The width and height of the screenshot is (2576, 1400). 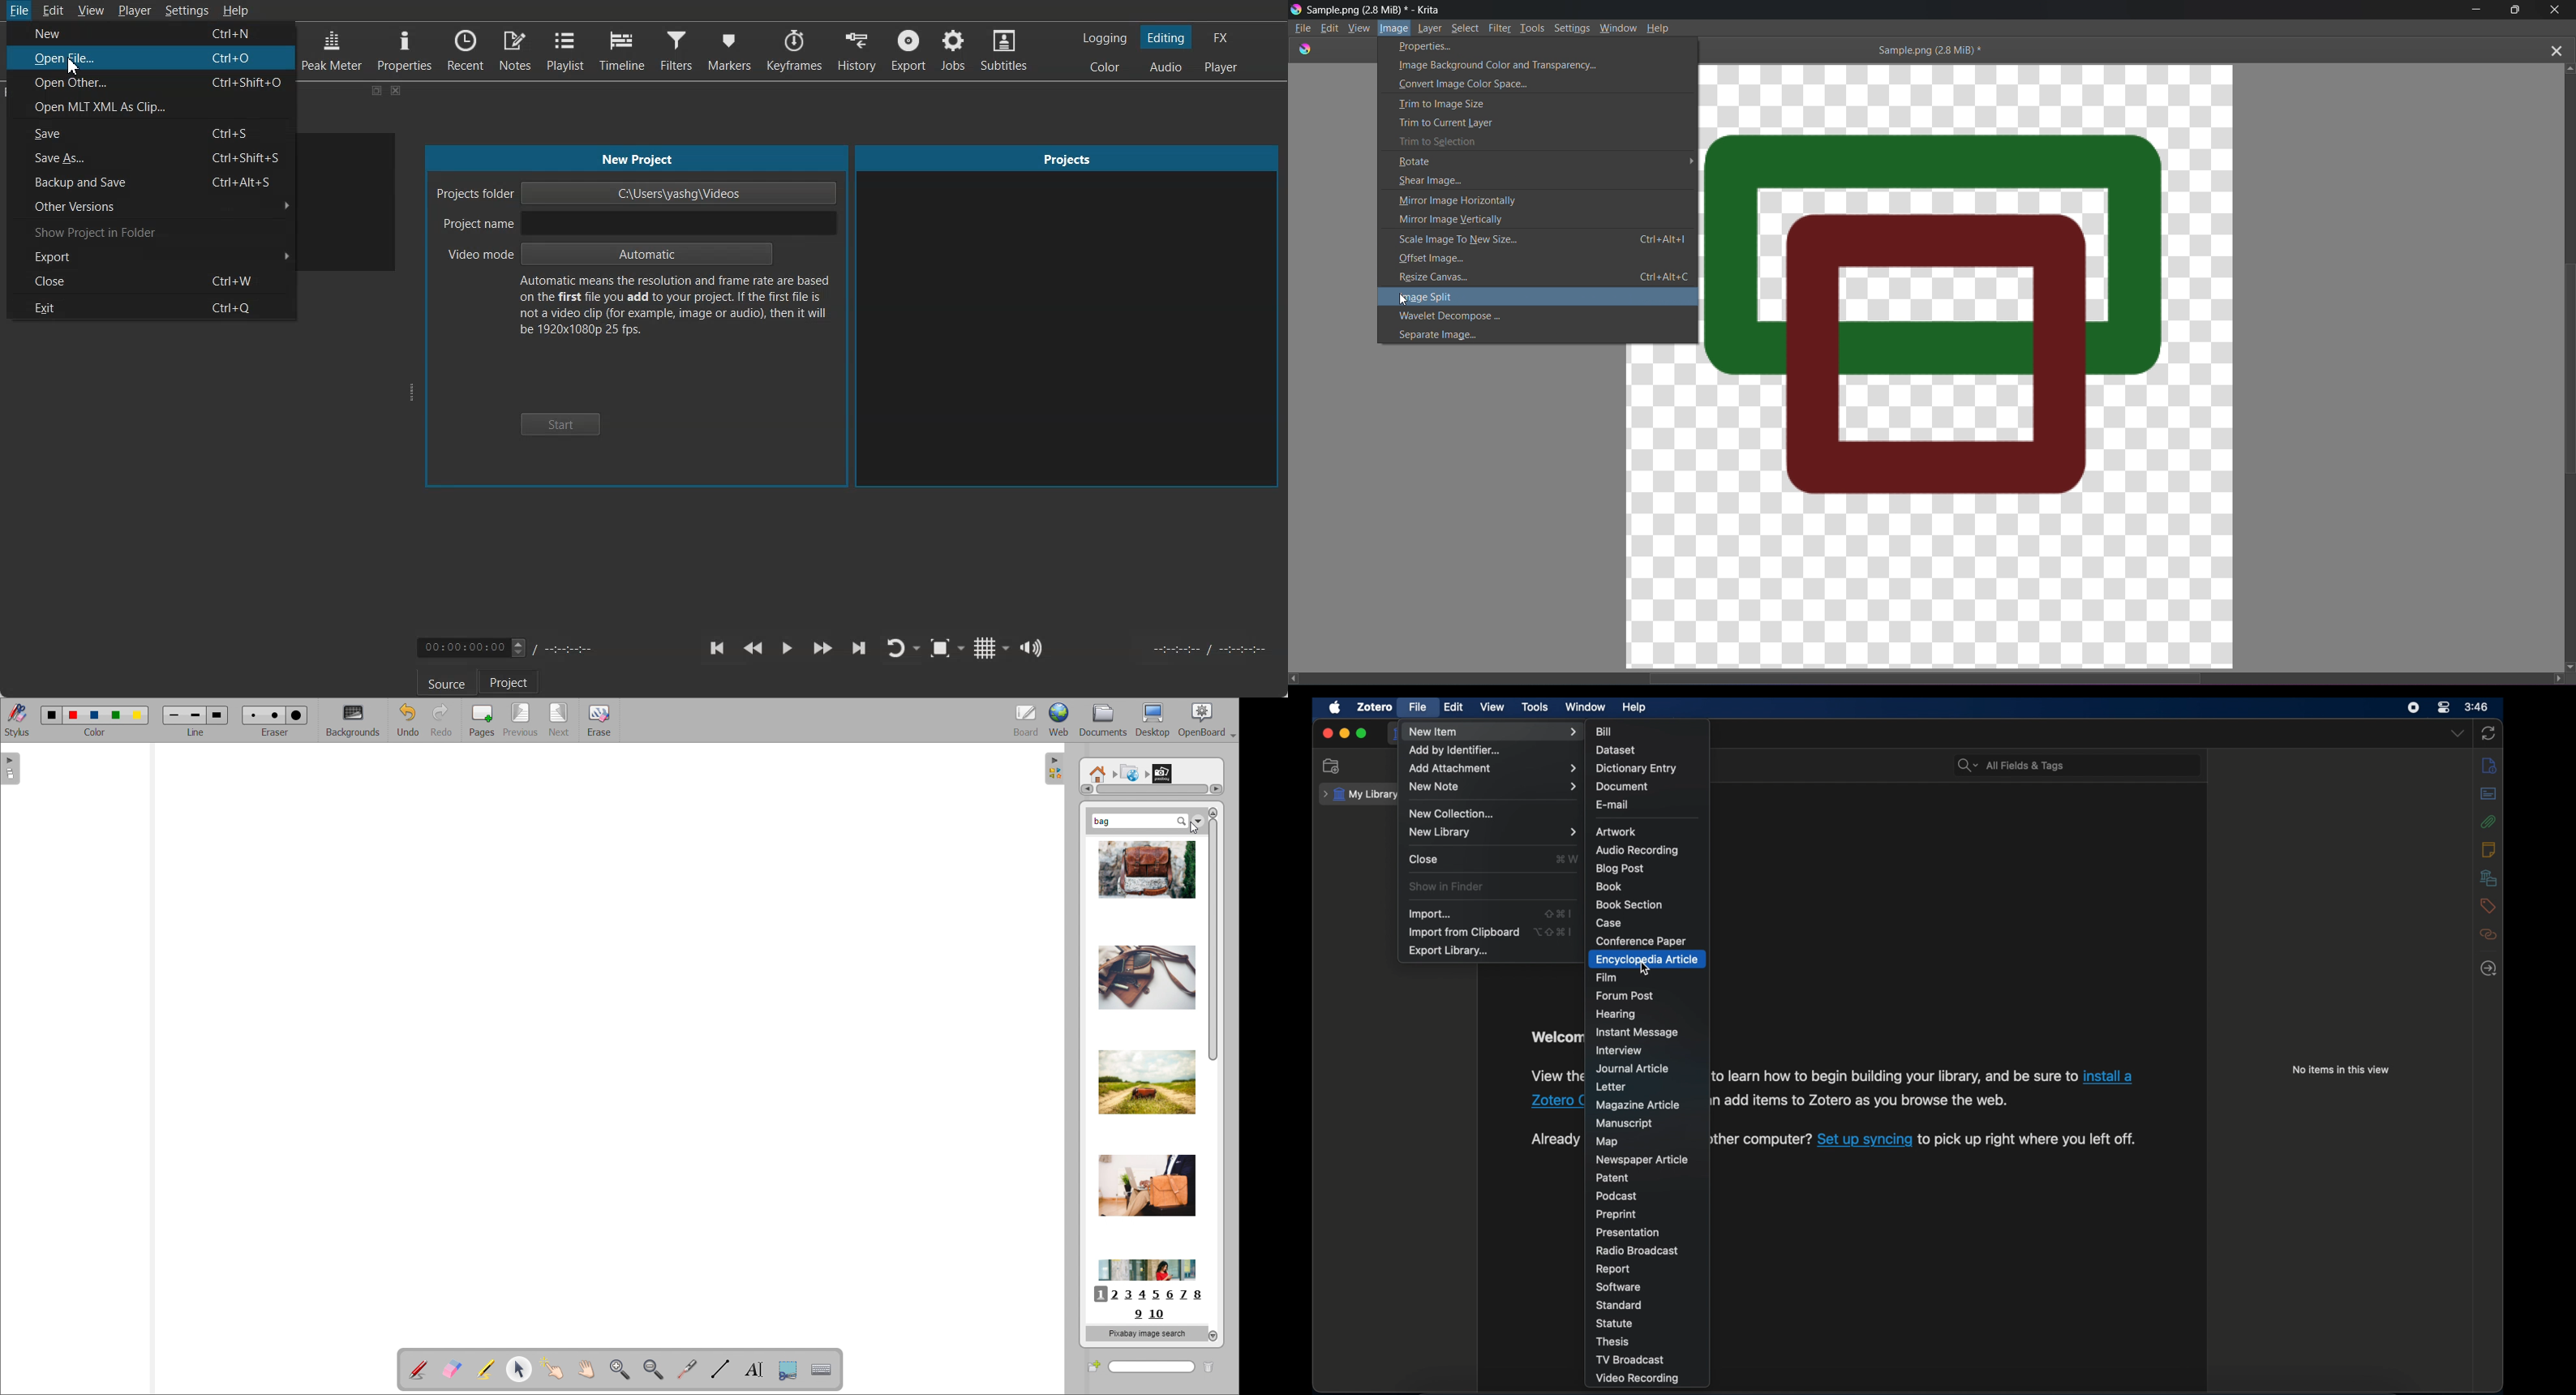 What do you see at coordinates (1572, 27) in the screenshot?
I see `Settings` at bounding box center [1572, 27].